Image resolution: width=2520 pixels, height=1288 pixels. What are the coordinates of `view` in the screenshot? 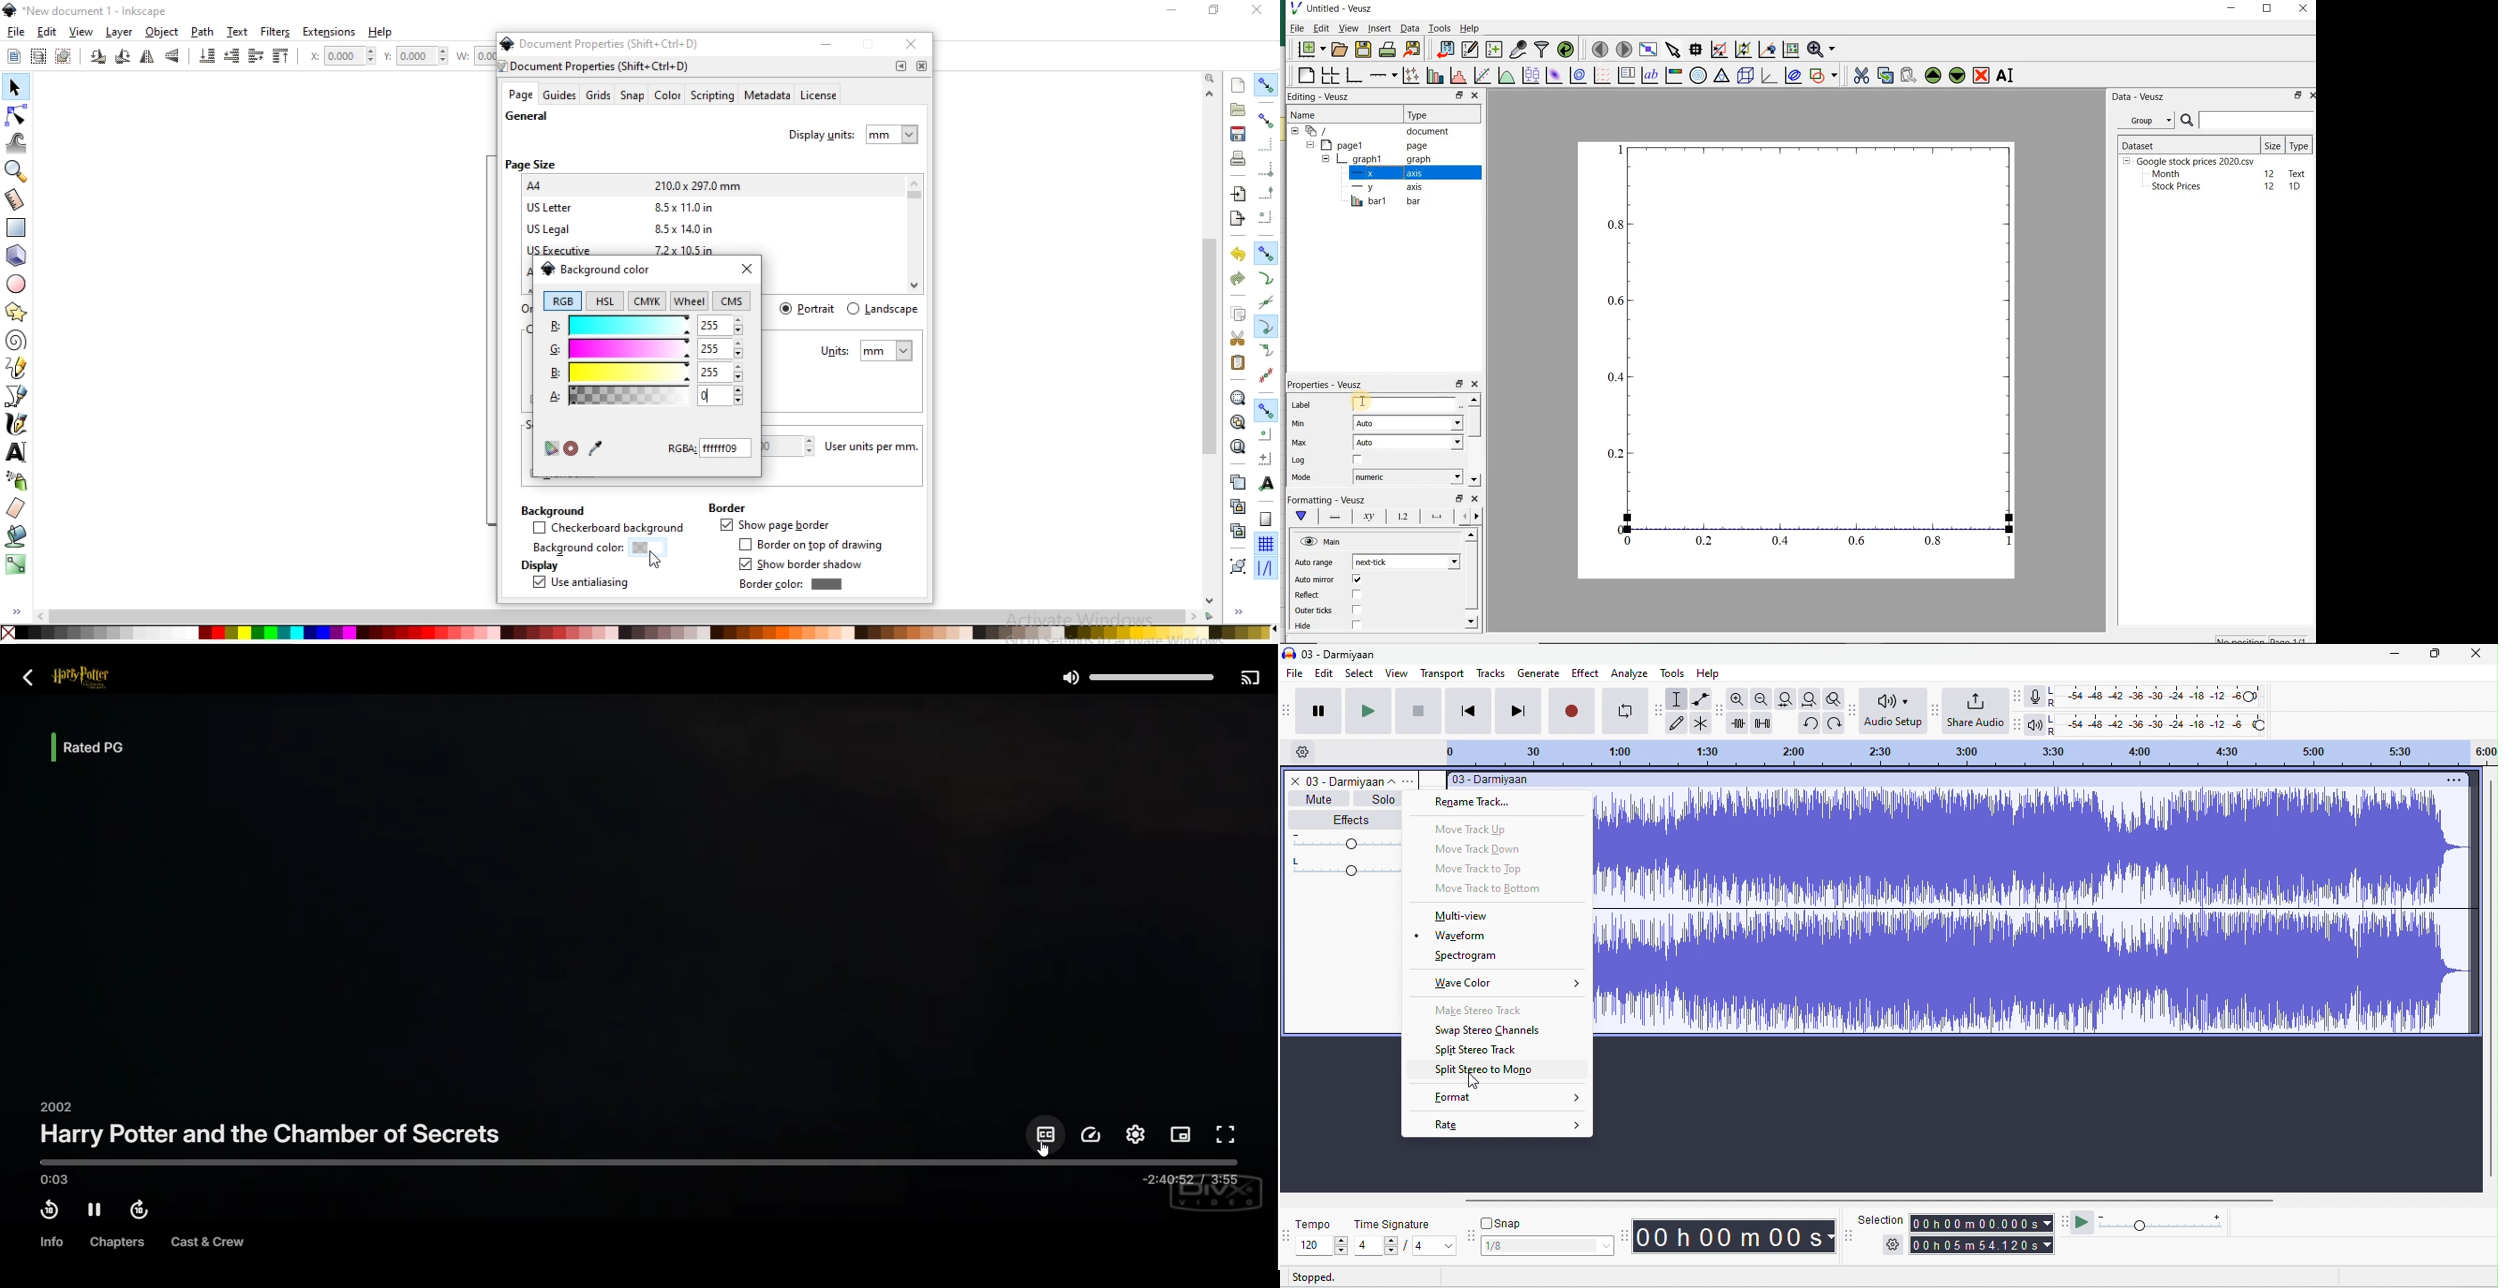 It's located at (1348, 29).